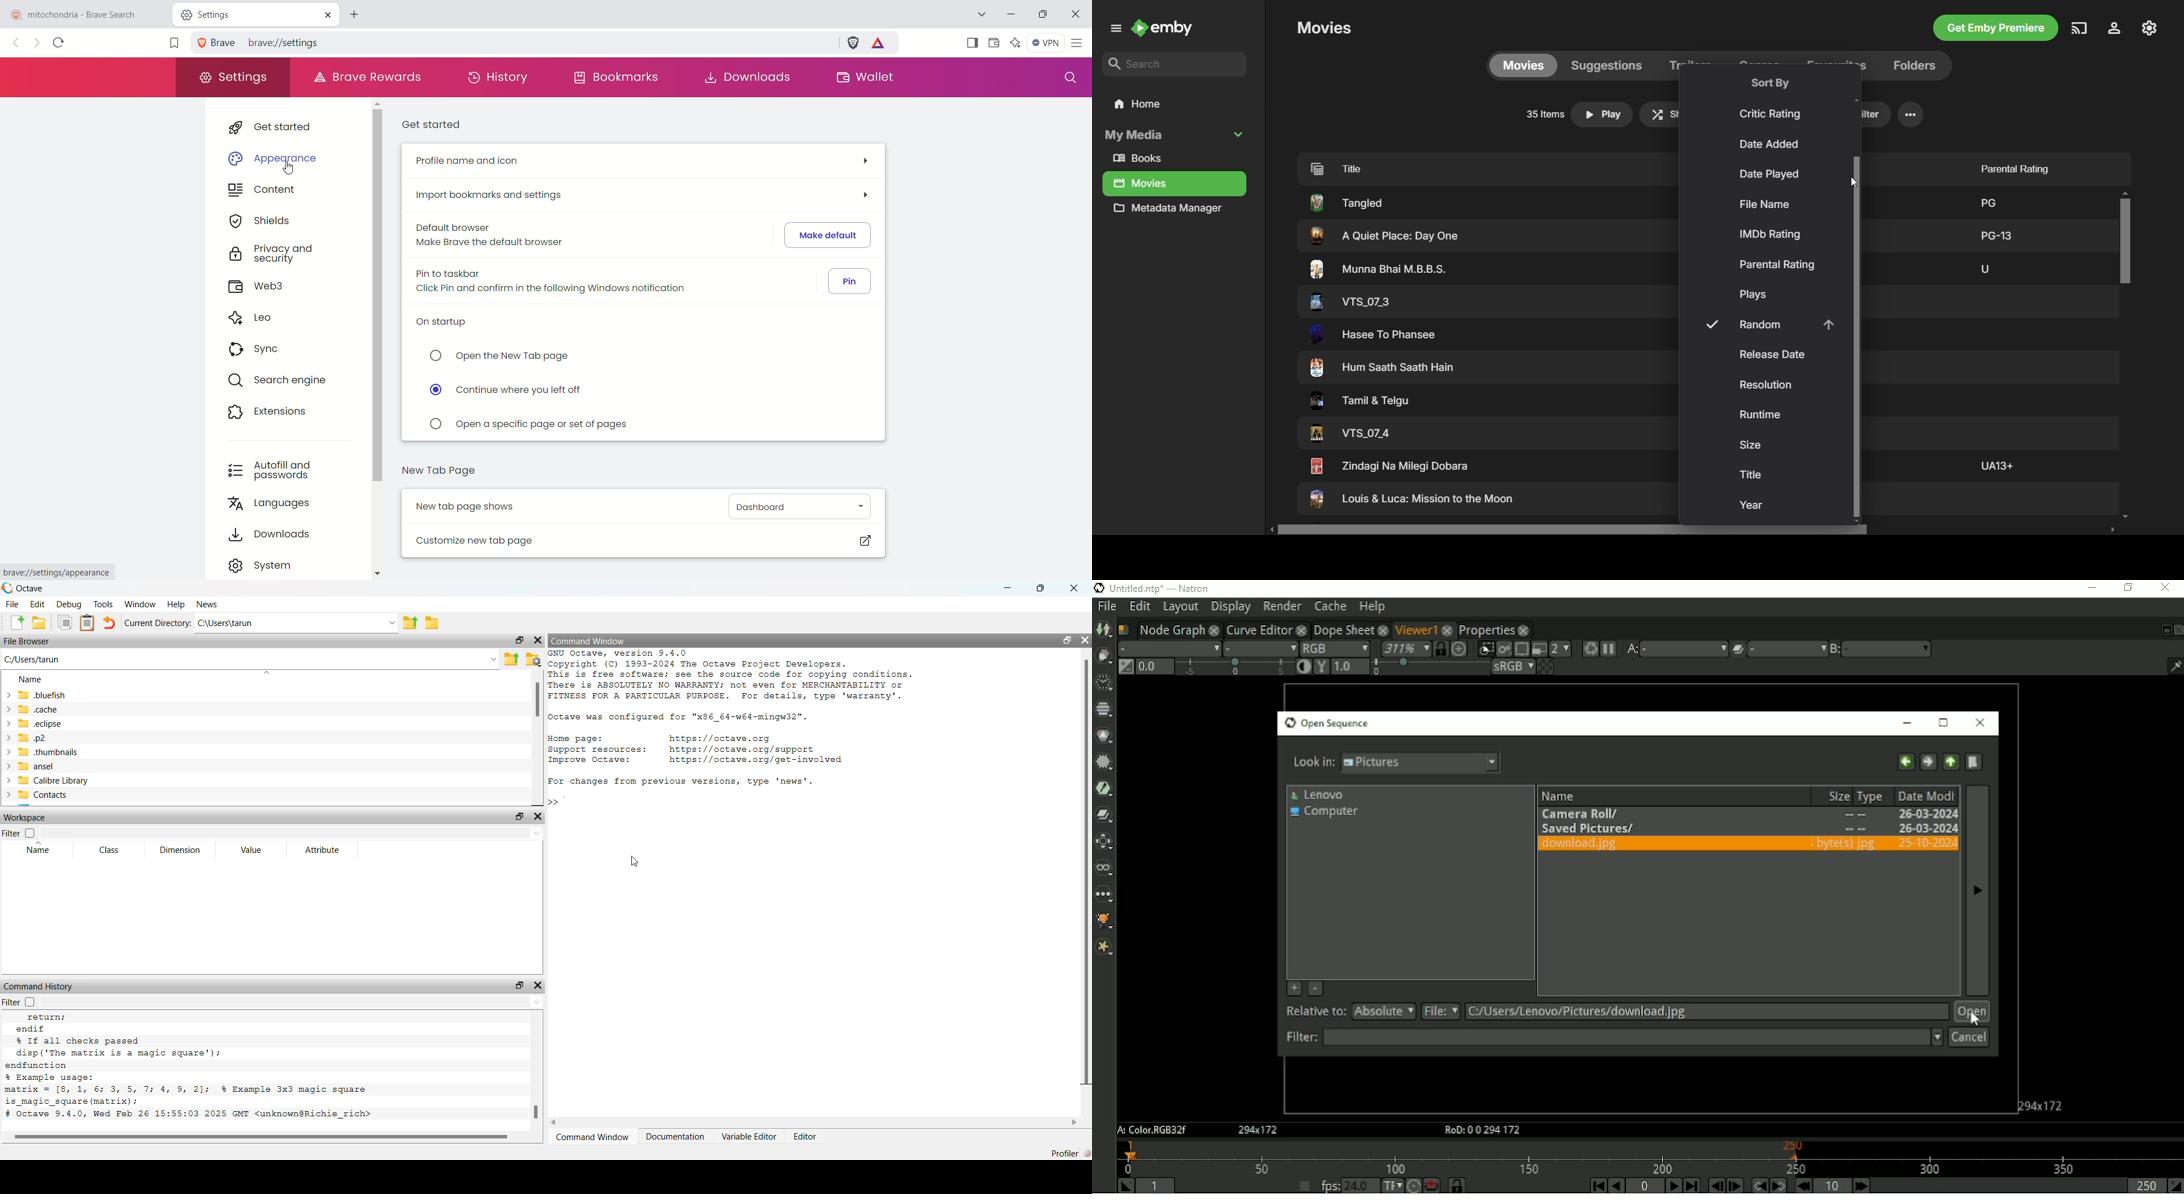  I want to click on search settings, so click(1068, 78).